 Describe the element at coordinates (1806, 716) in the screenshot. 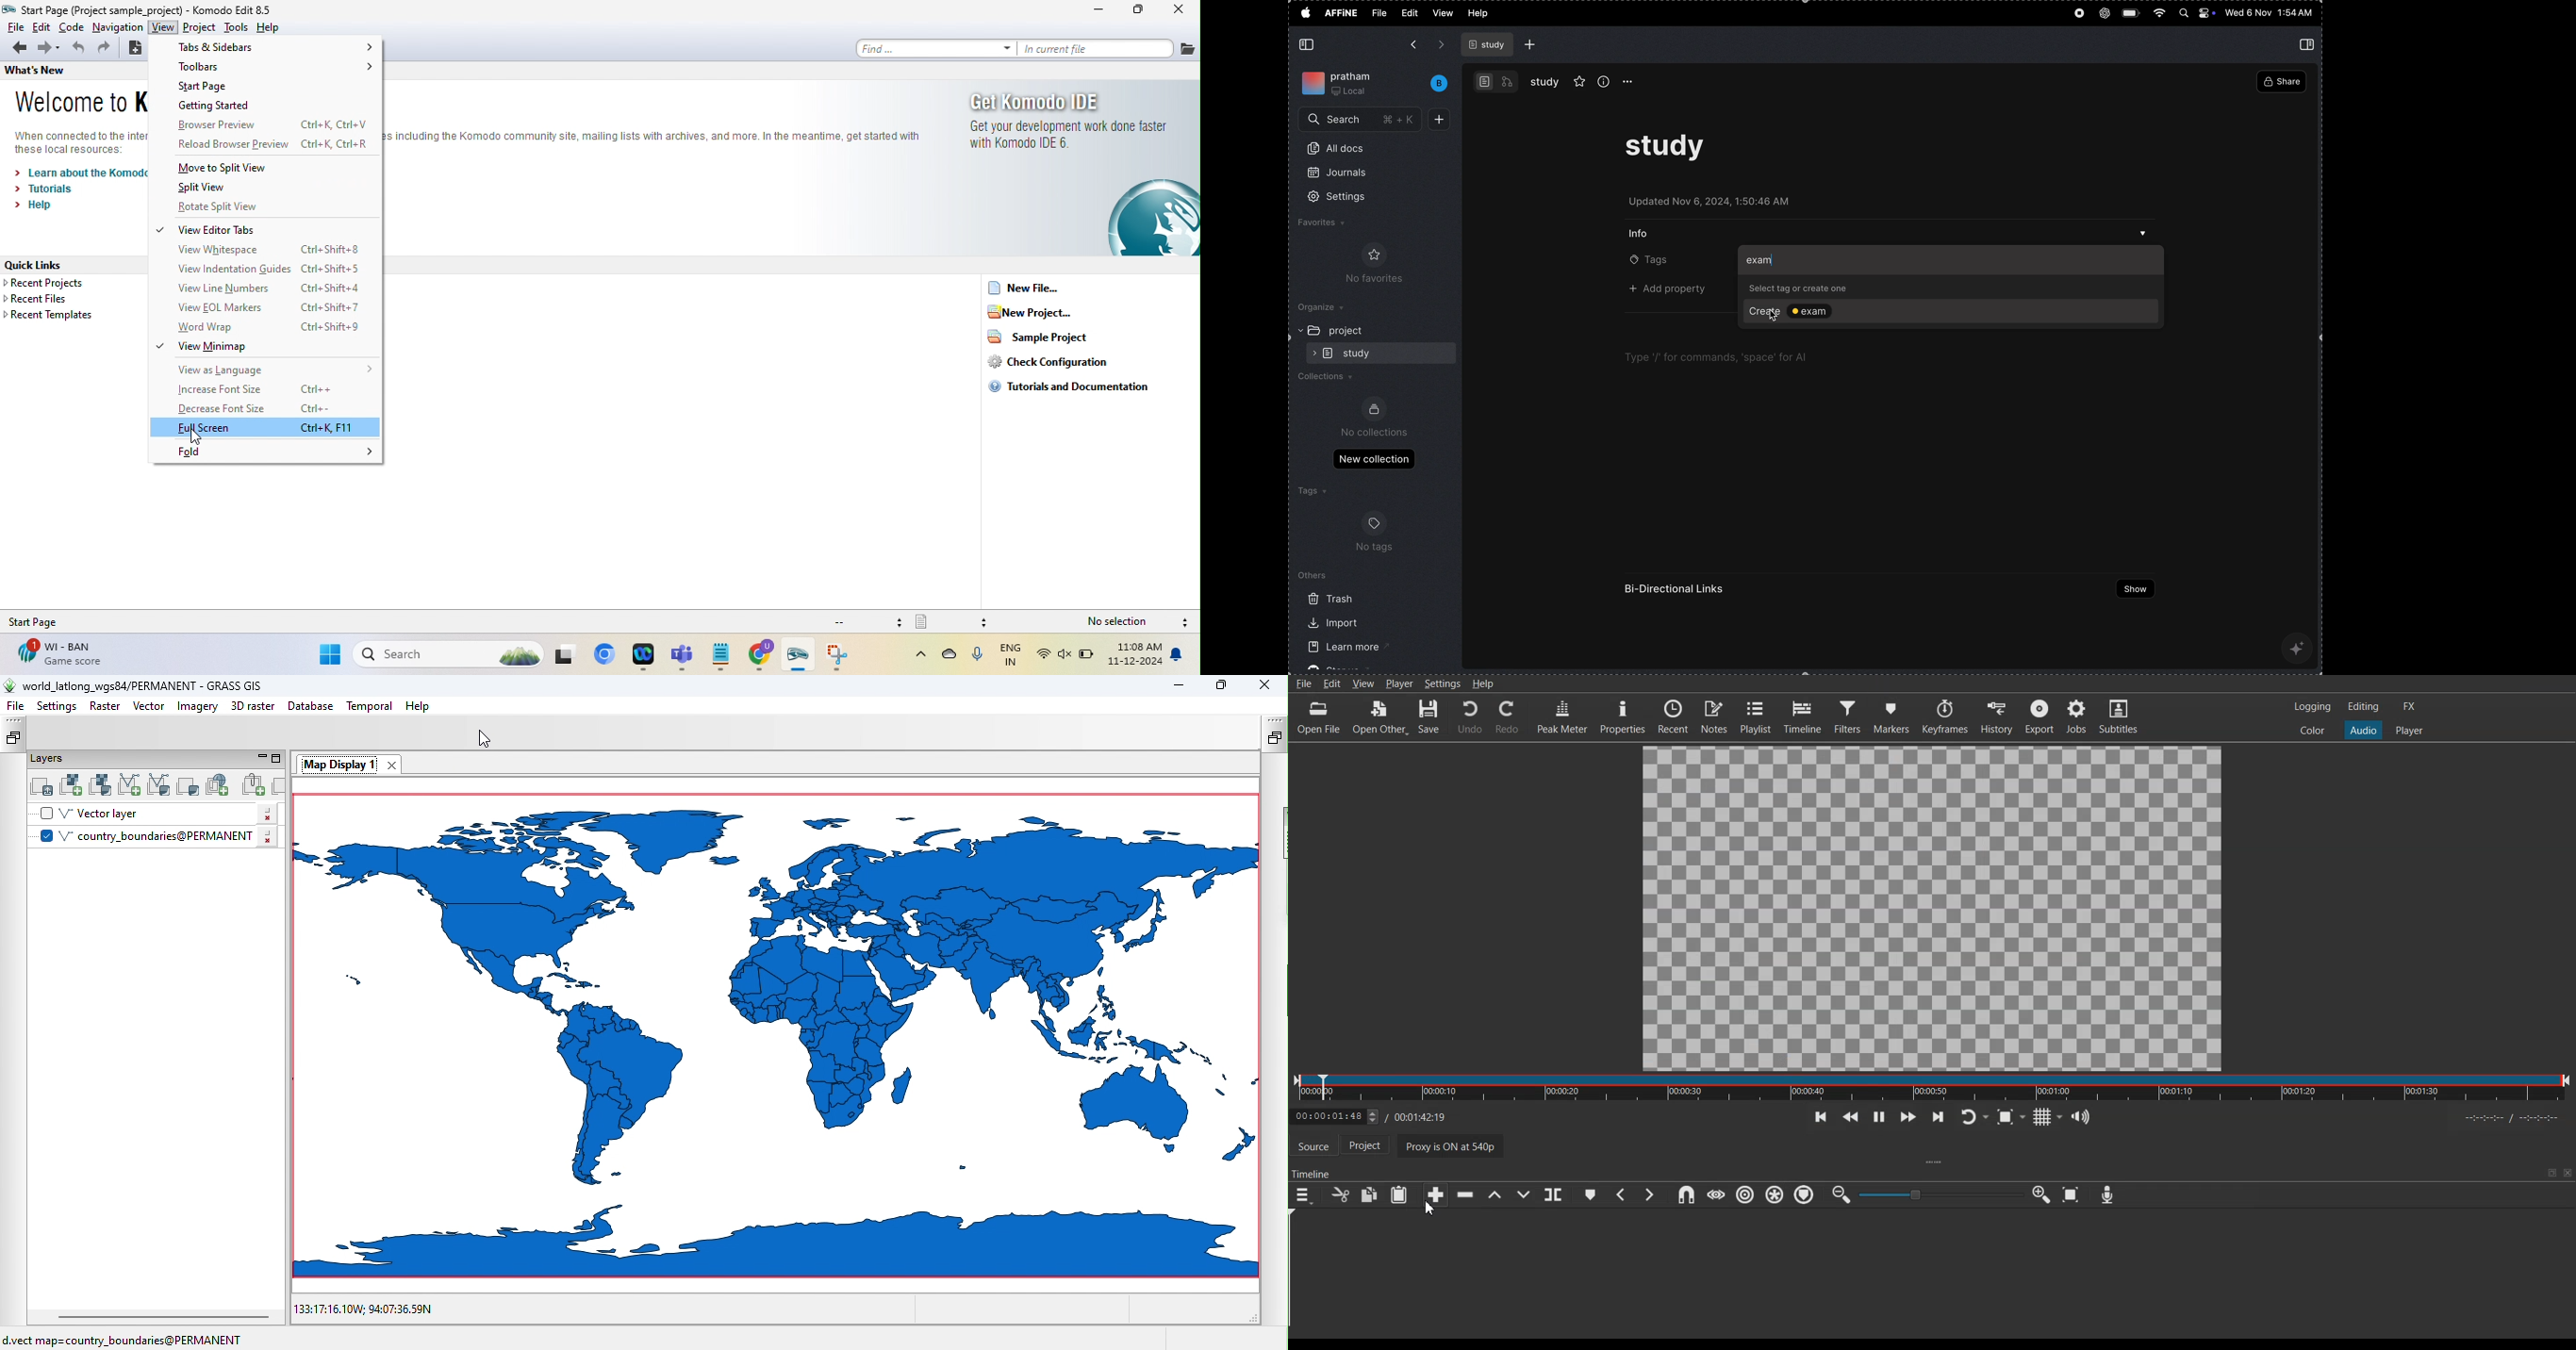

I see `Timeline` at that location.